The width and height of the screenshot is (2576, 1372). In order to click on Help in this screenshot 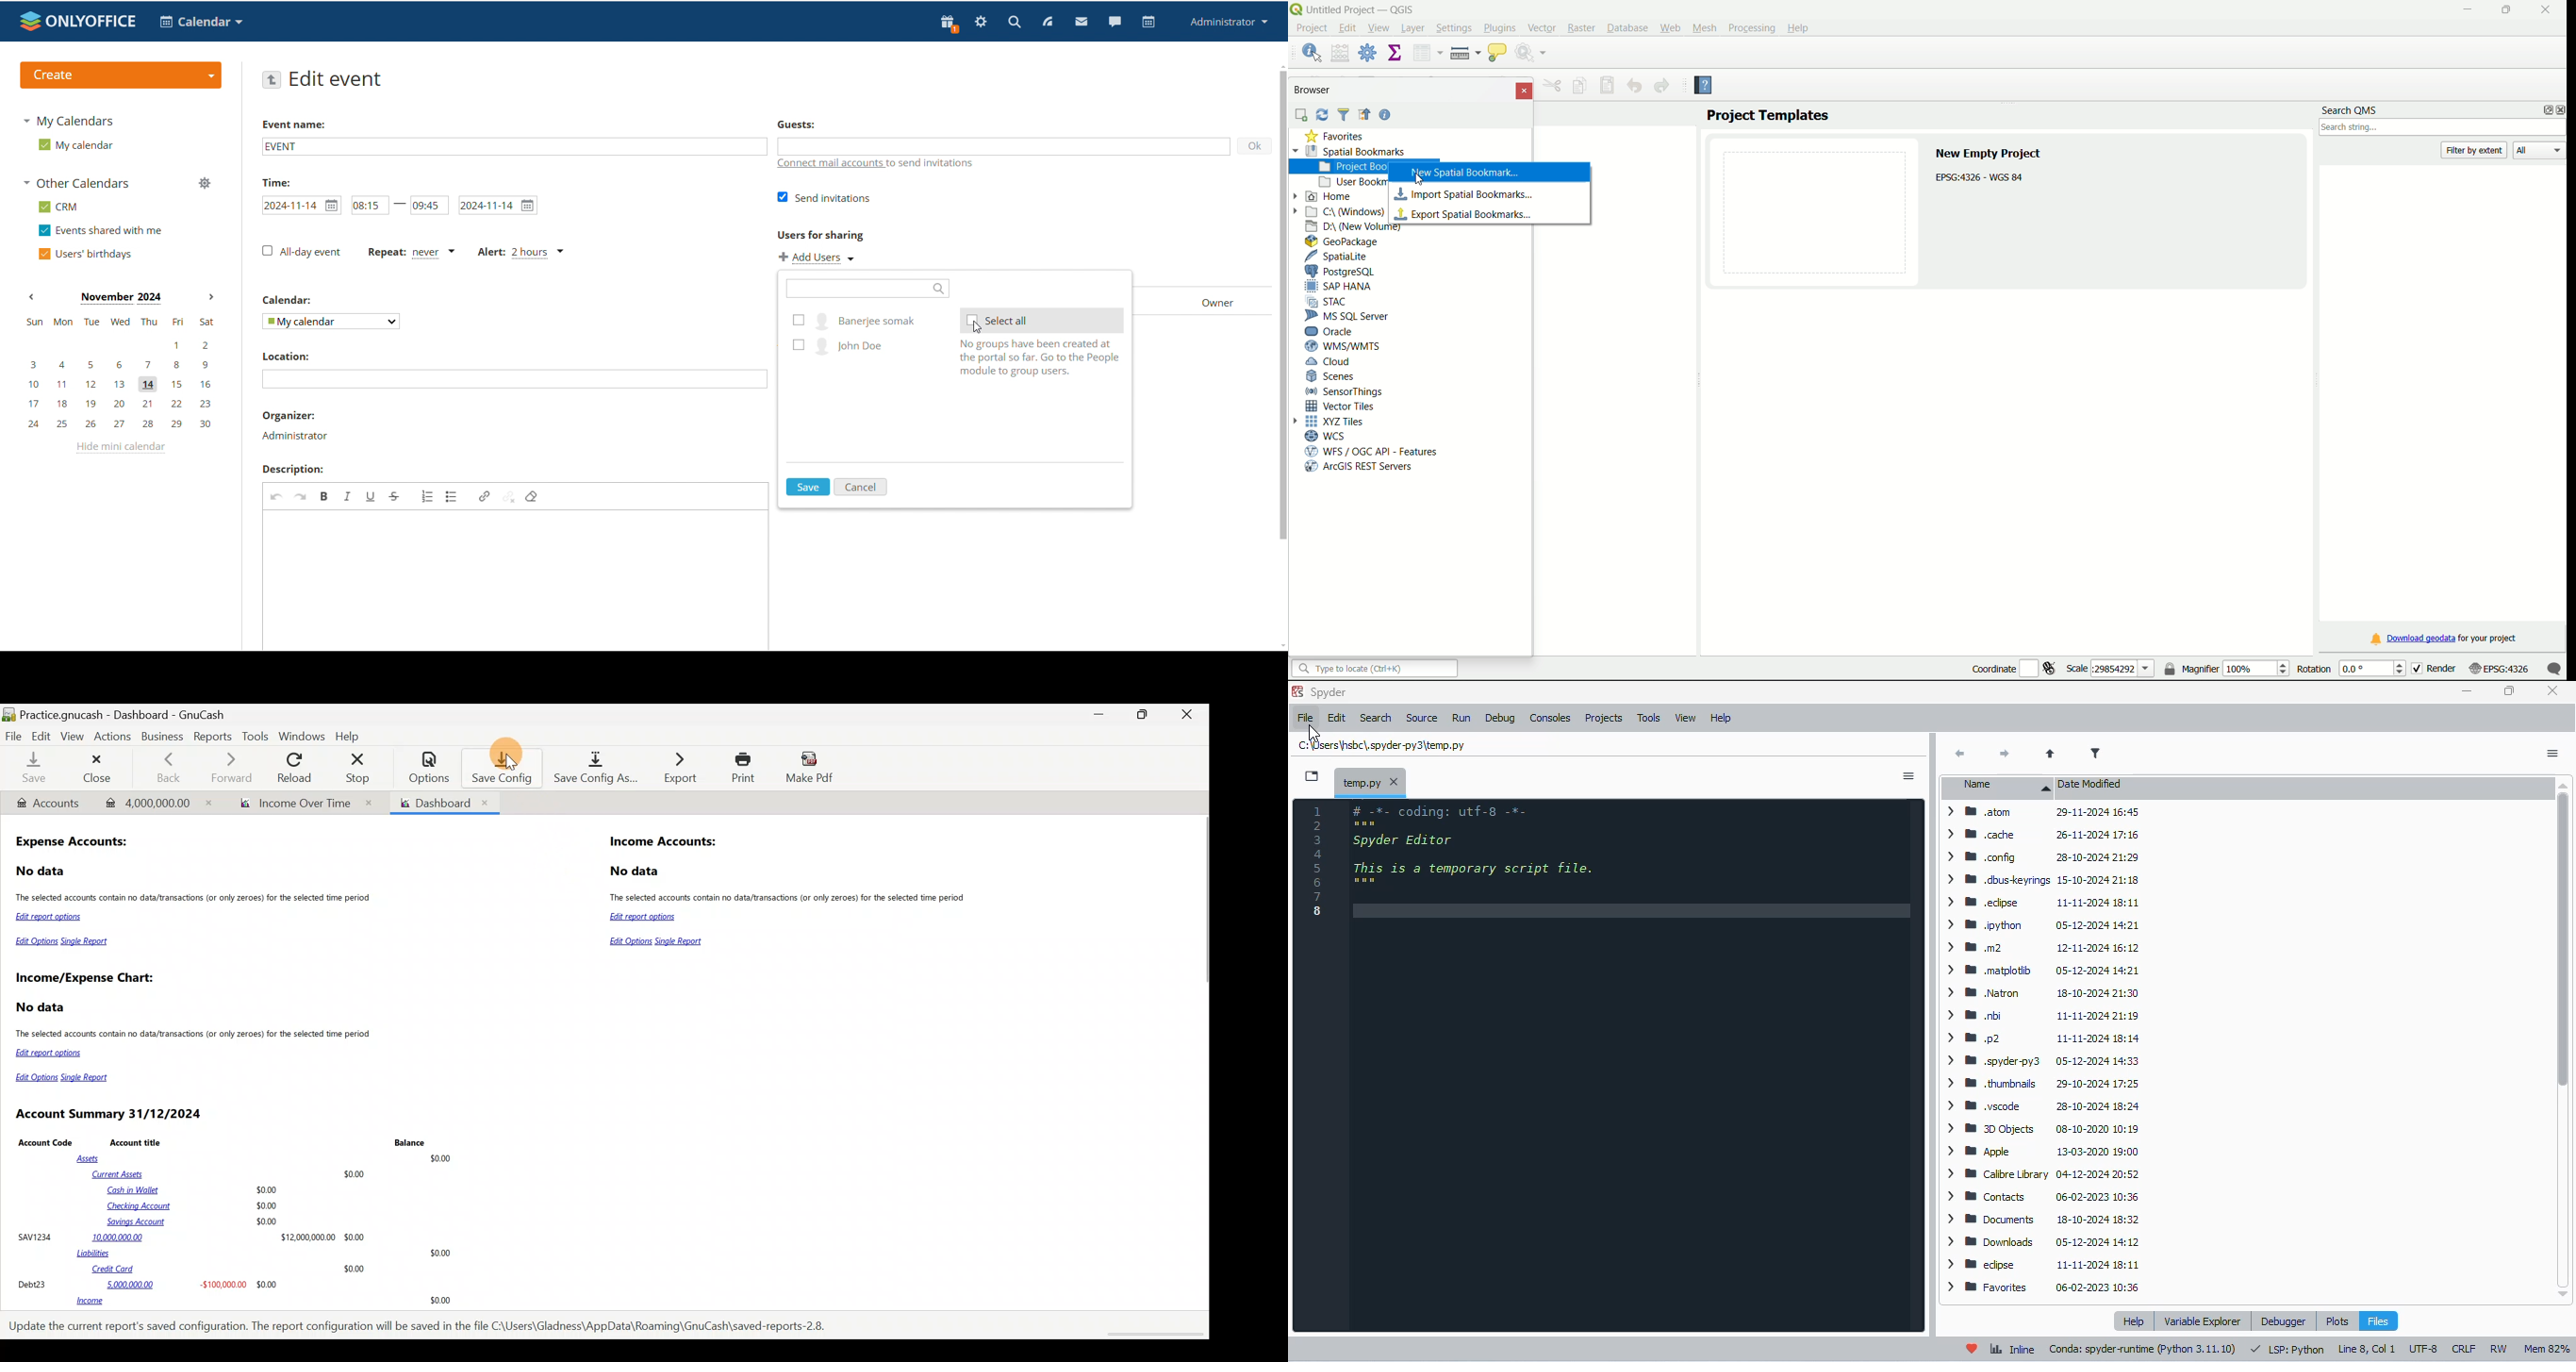, I will do `click(350, 735)`.